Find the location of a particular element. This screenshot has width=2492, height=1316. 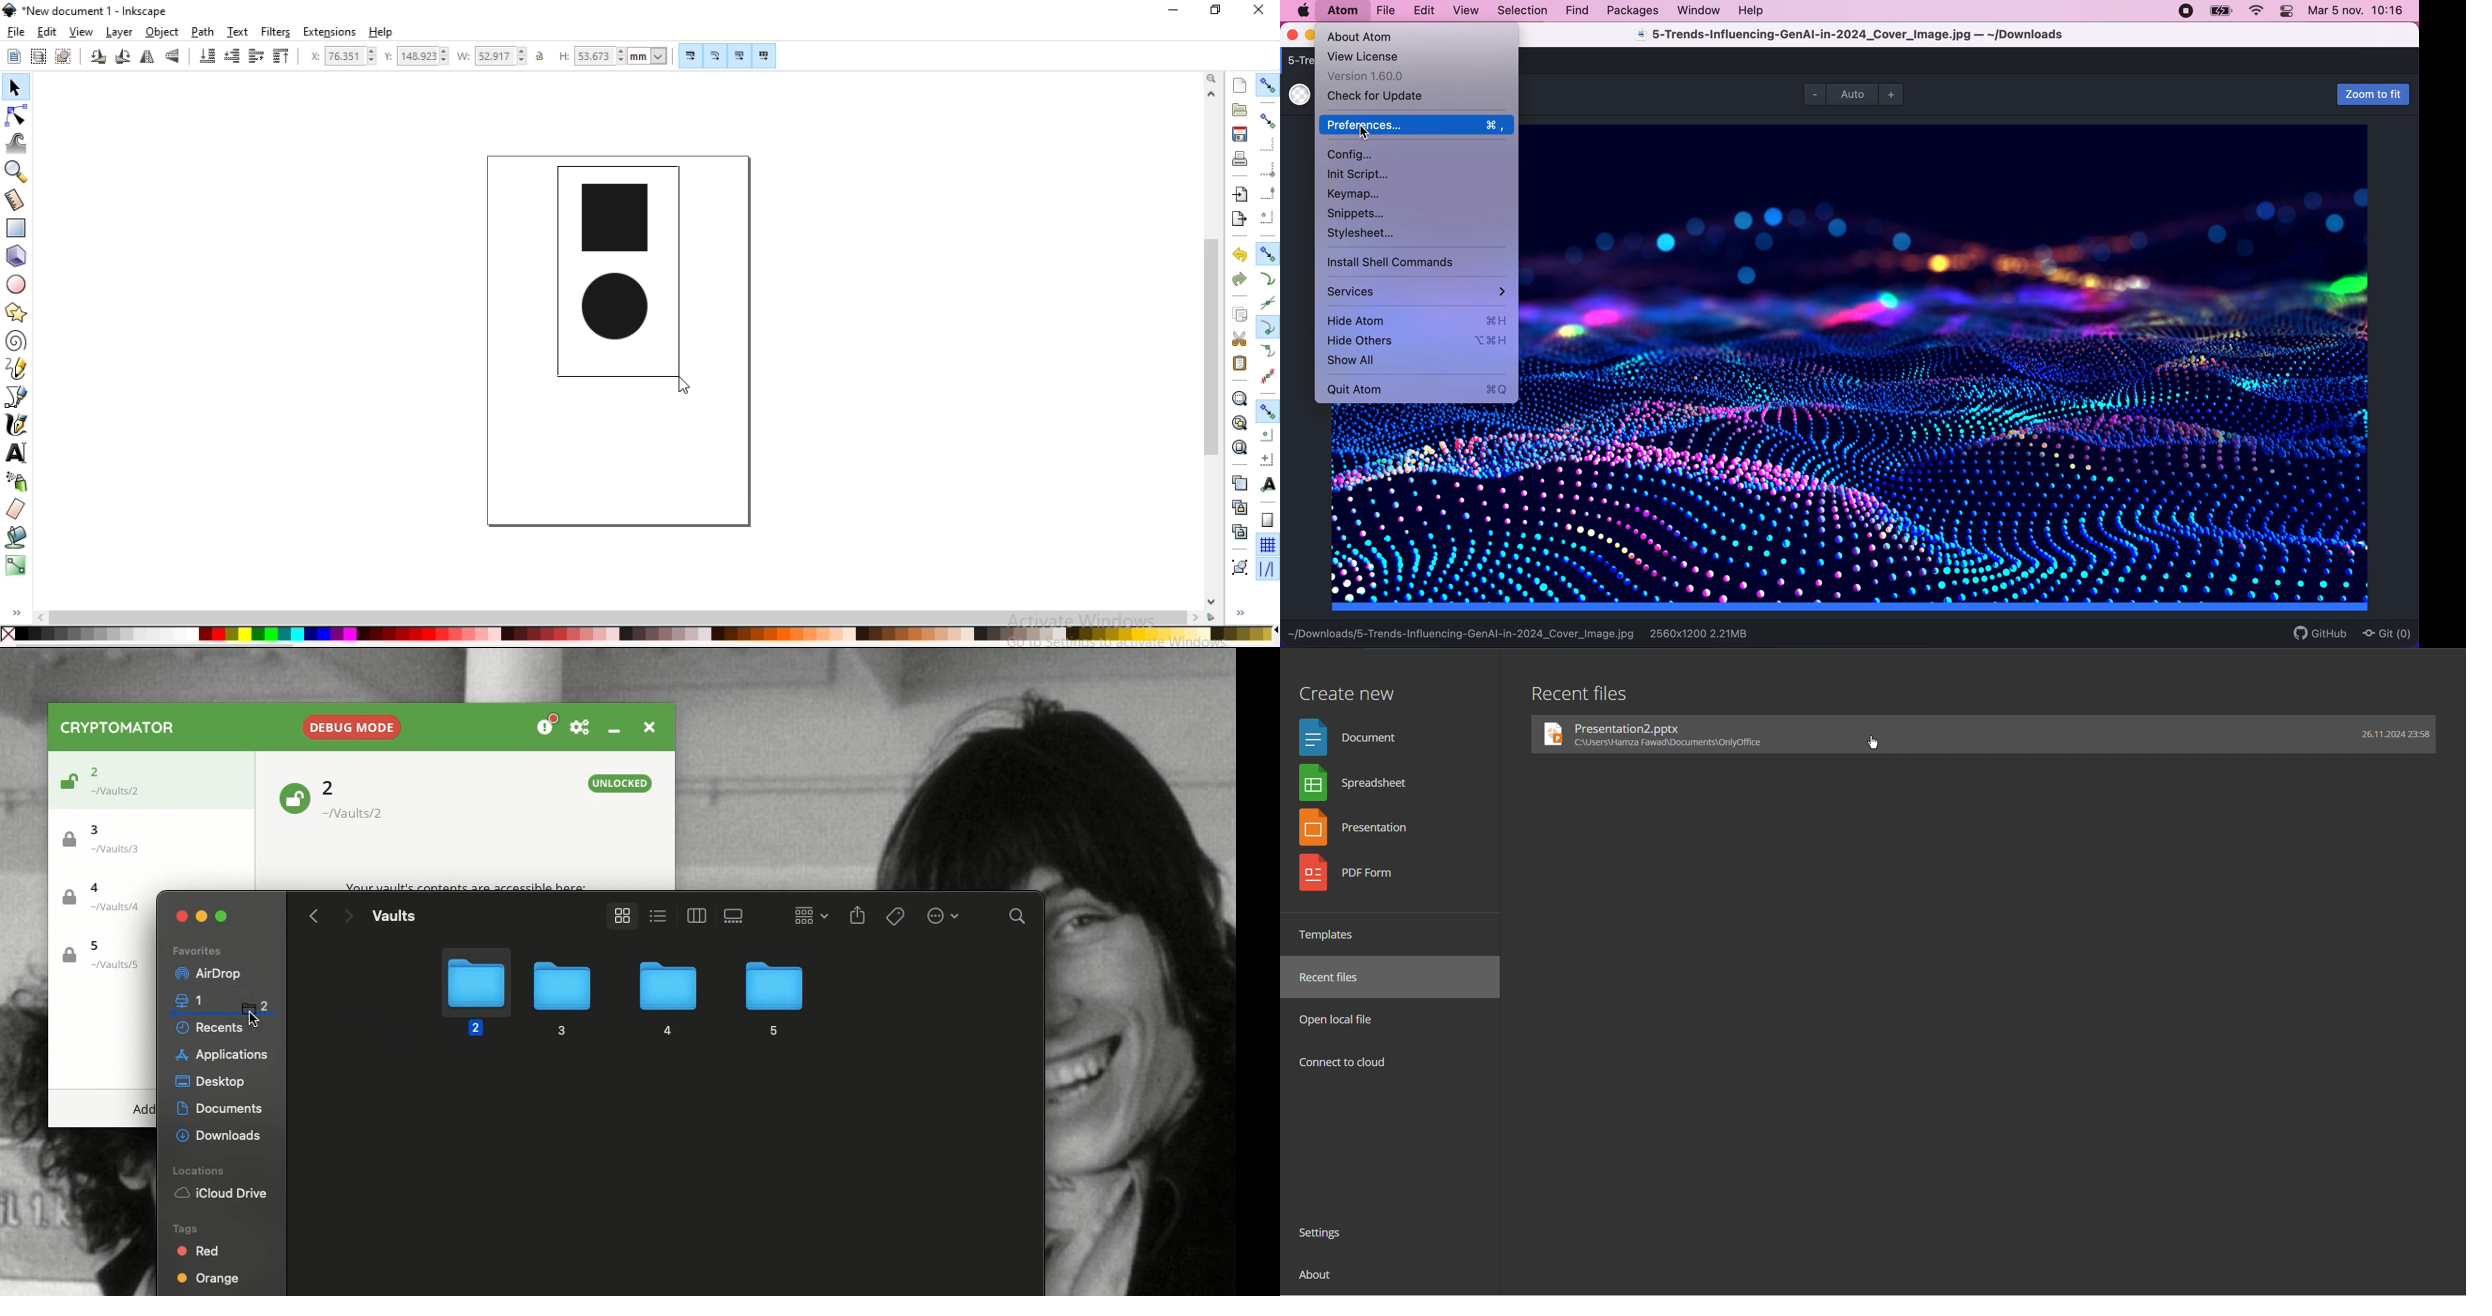

help is located at coordinates (381, 32).